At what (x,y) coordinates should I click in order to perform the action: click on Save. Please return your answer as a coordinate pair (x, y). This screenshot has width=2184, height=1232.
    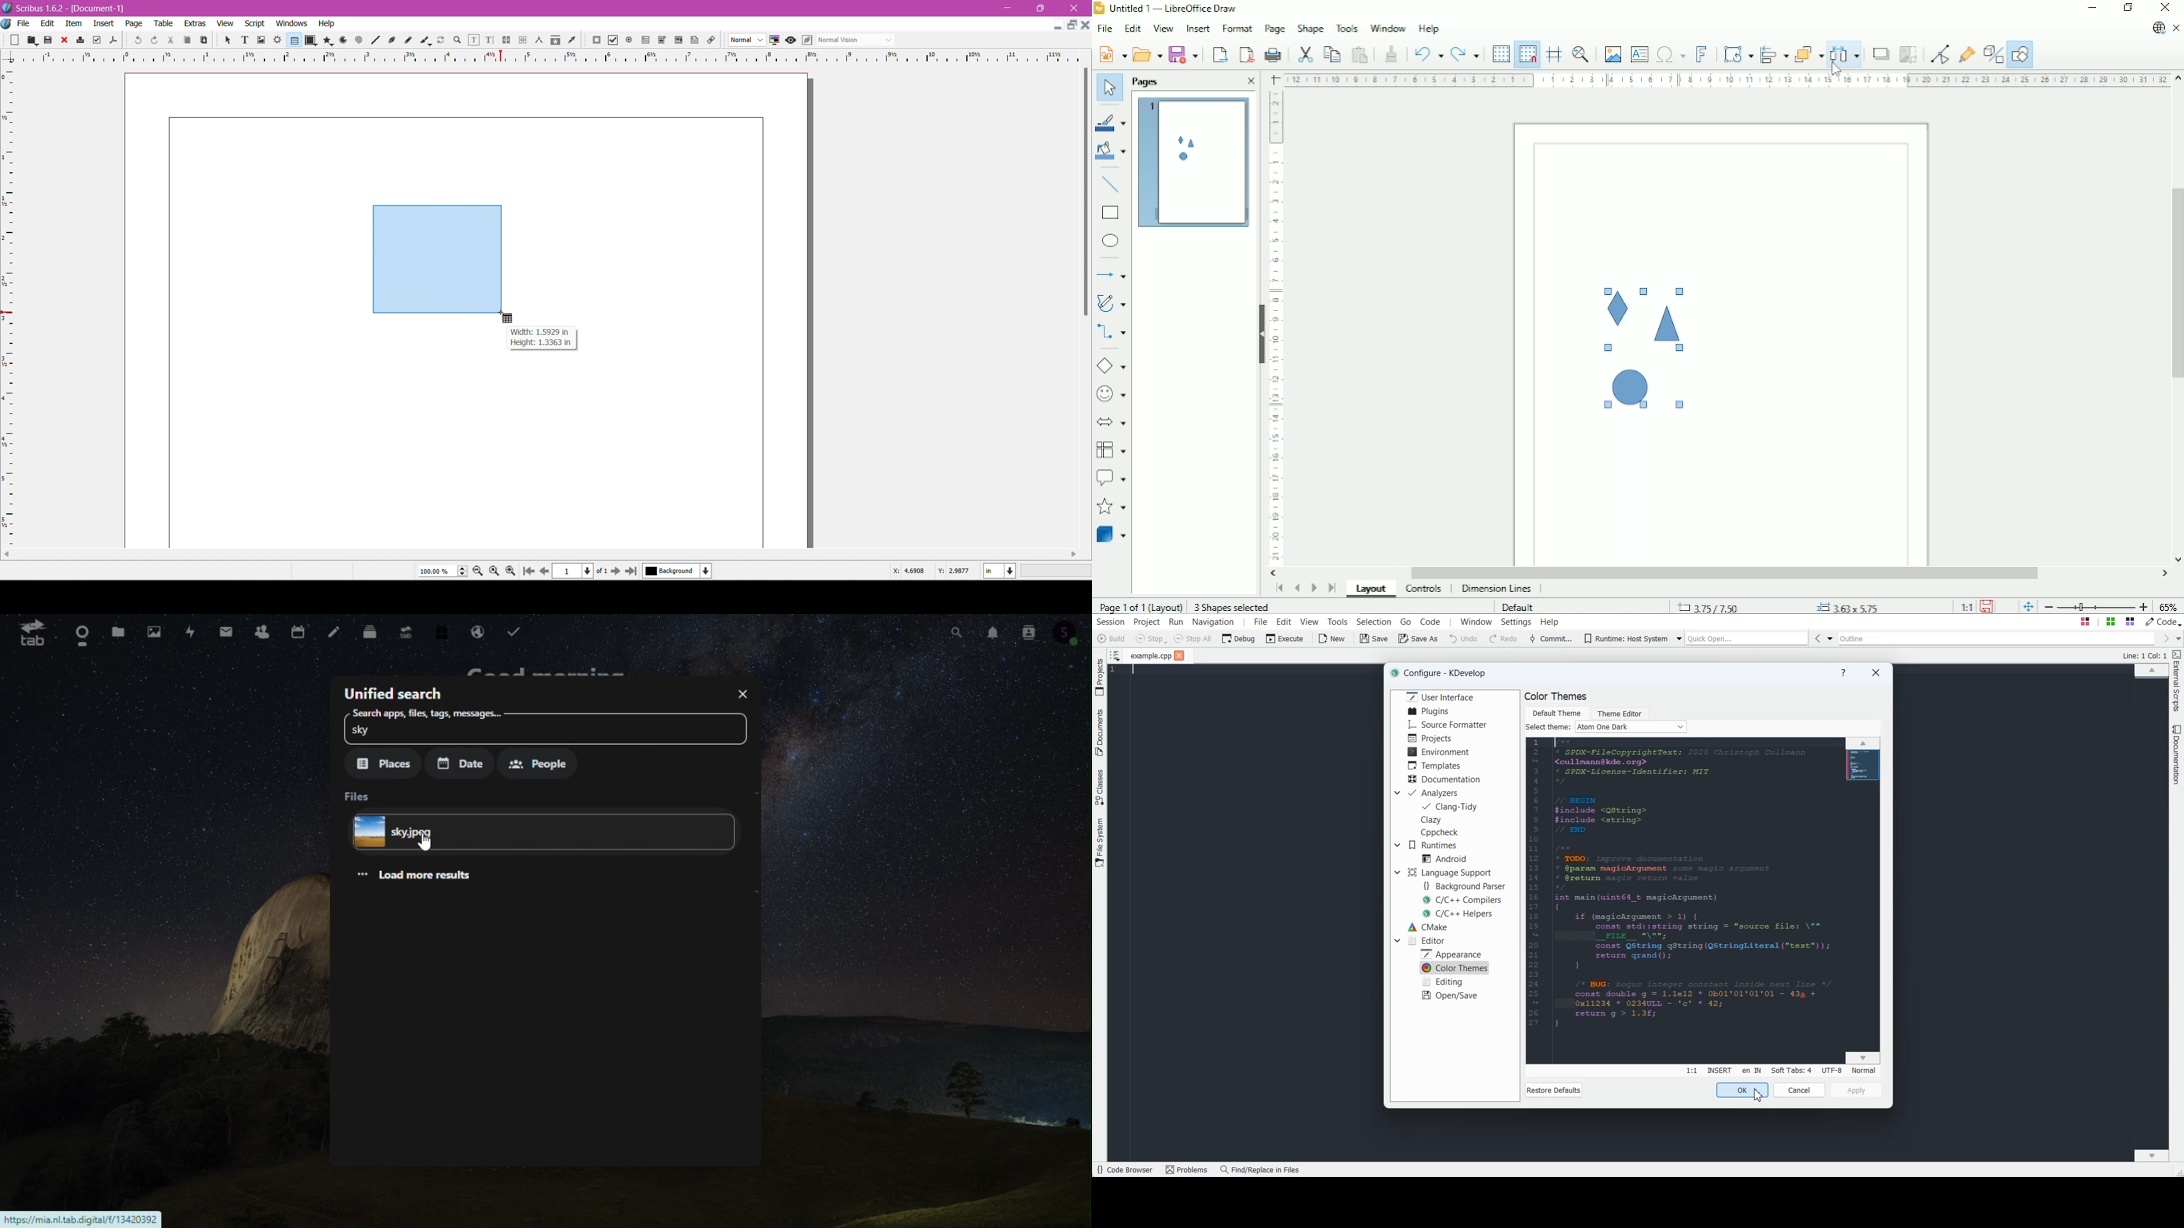
    Looking at the image, I should click on (1186, 53).